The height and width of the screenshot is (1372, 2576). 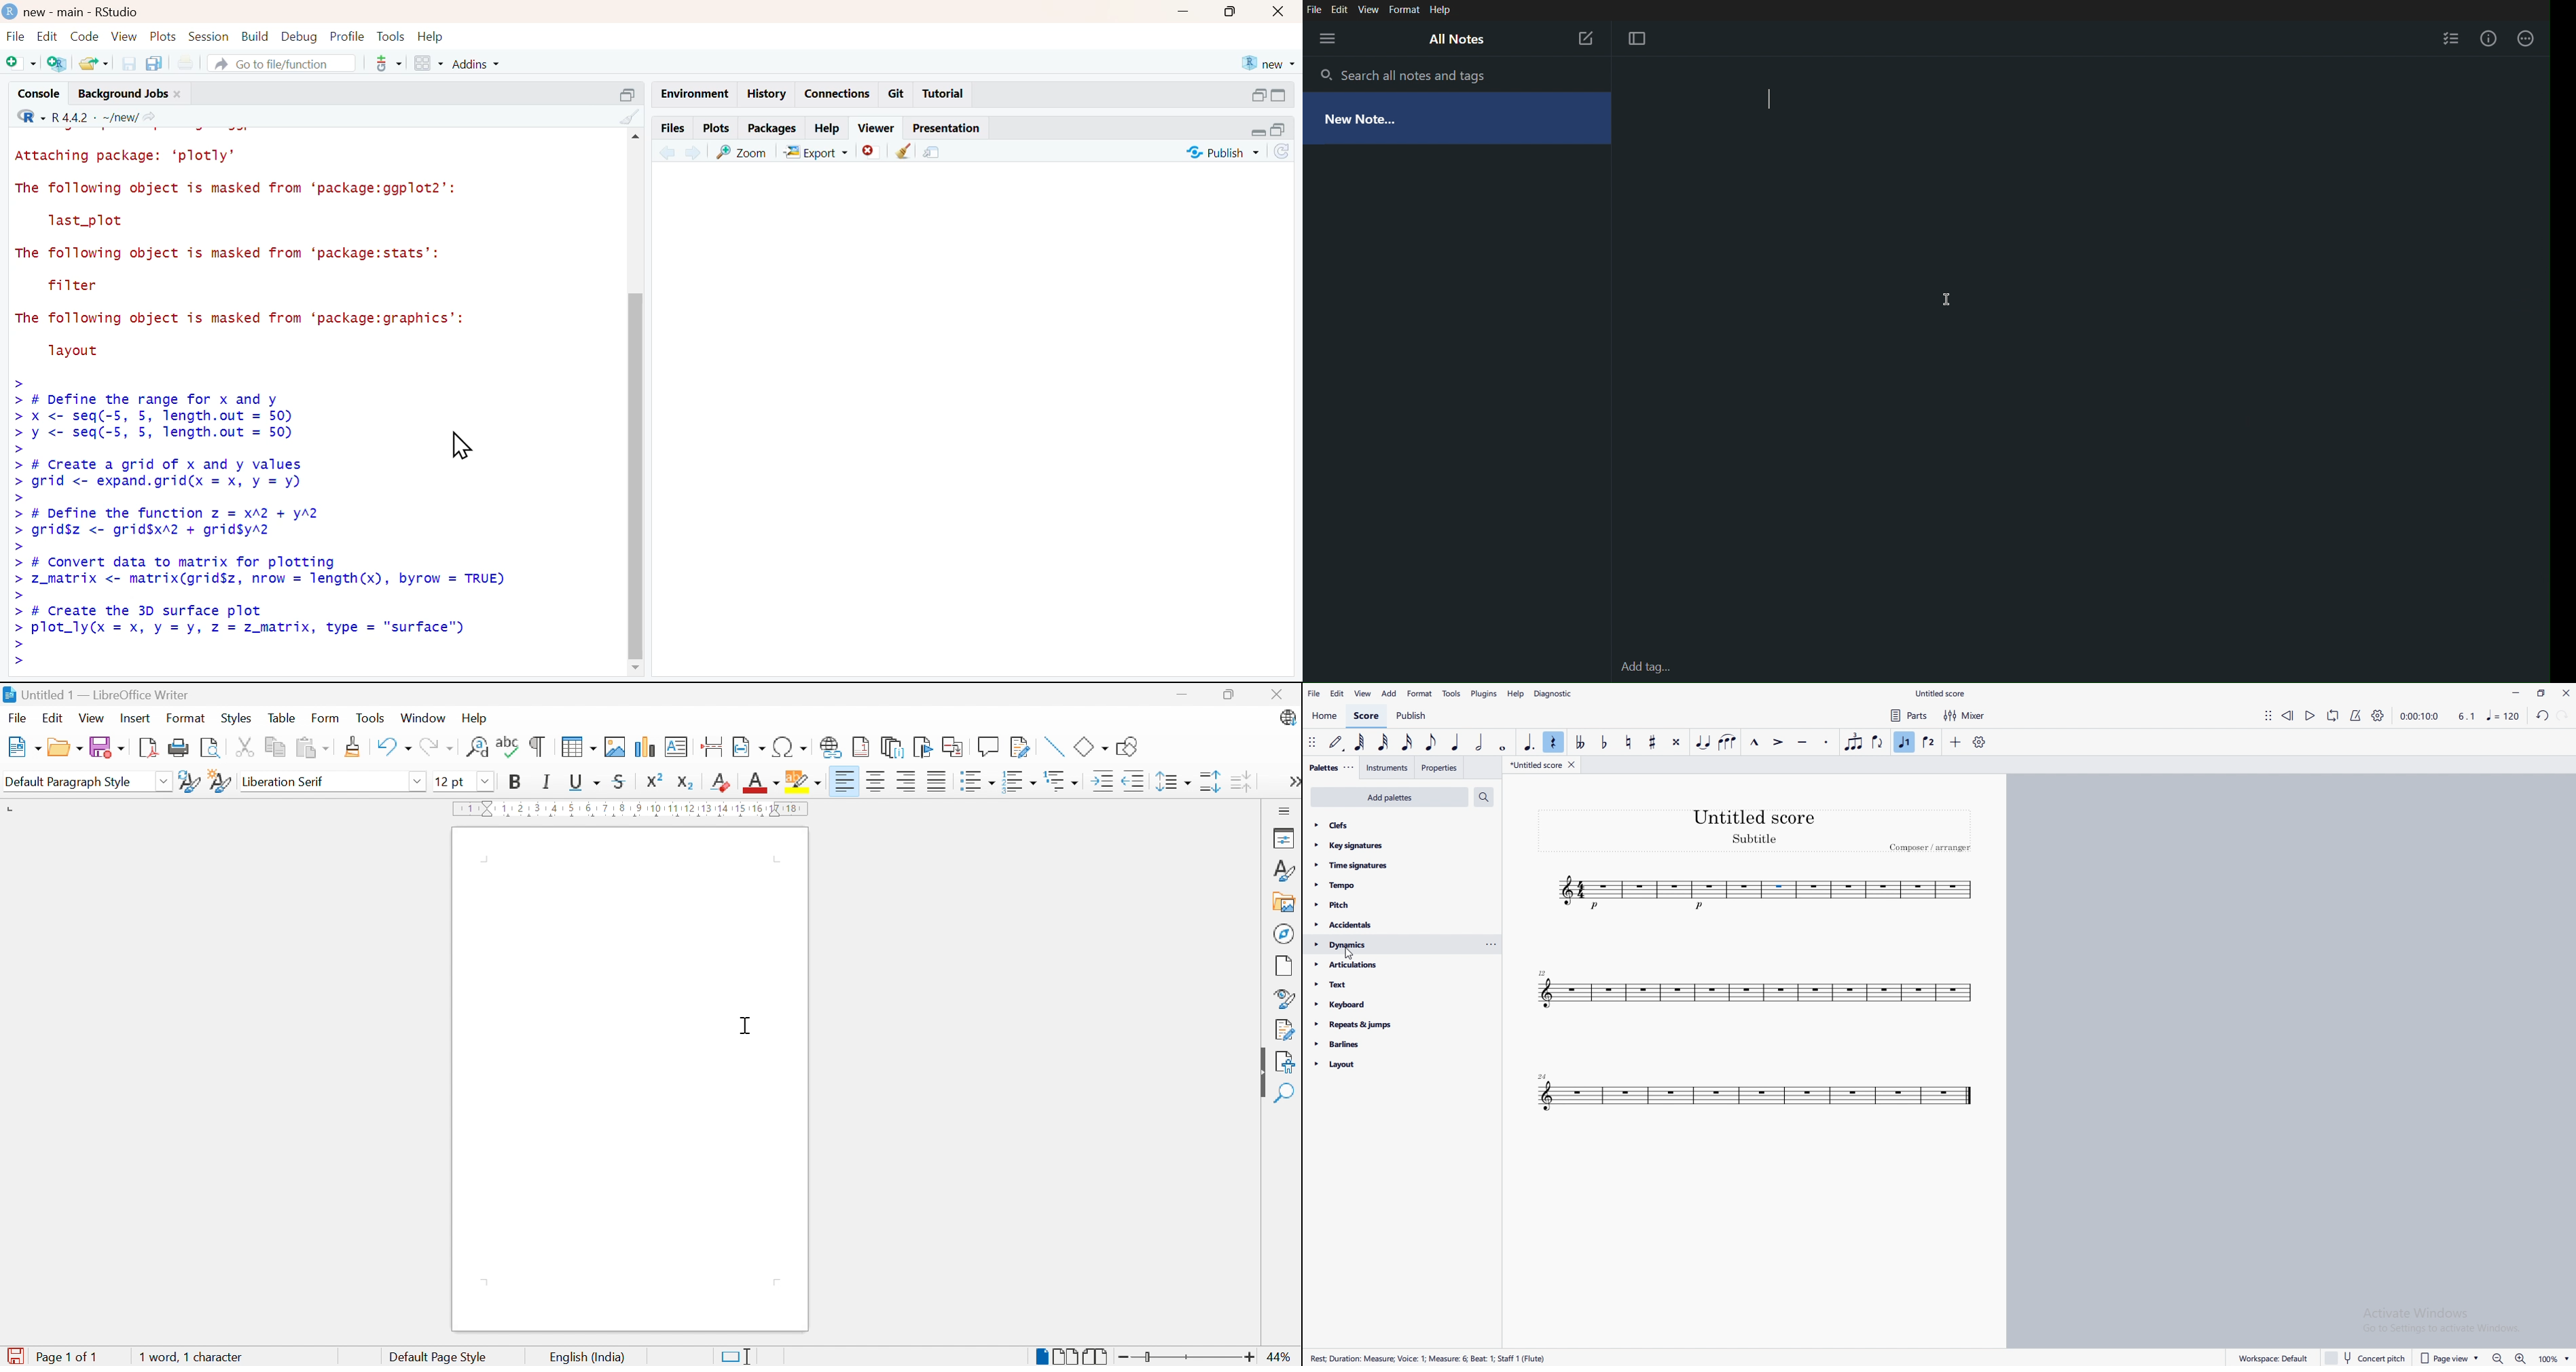 What do you see at coordinates (8, 10) in the screenshot?
I see `logo` at bounding box center [8, 10].